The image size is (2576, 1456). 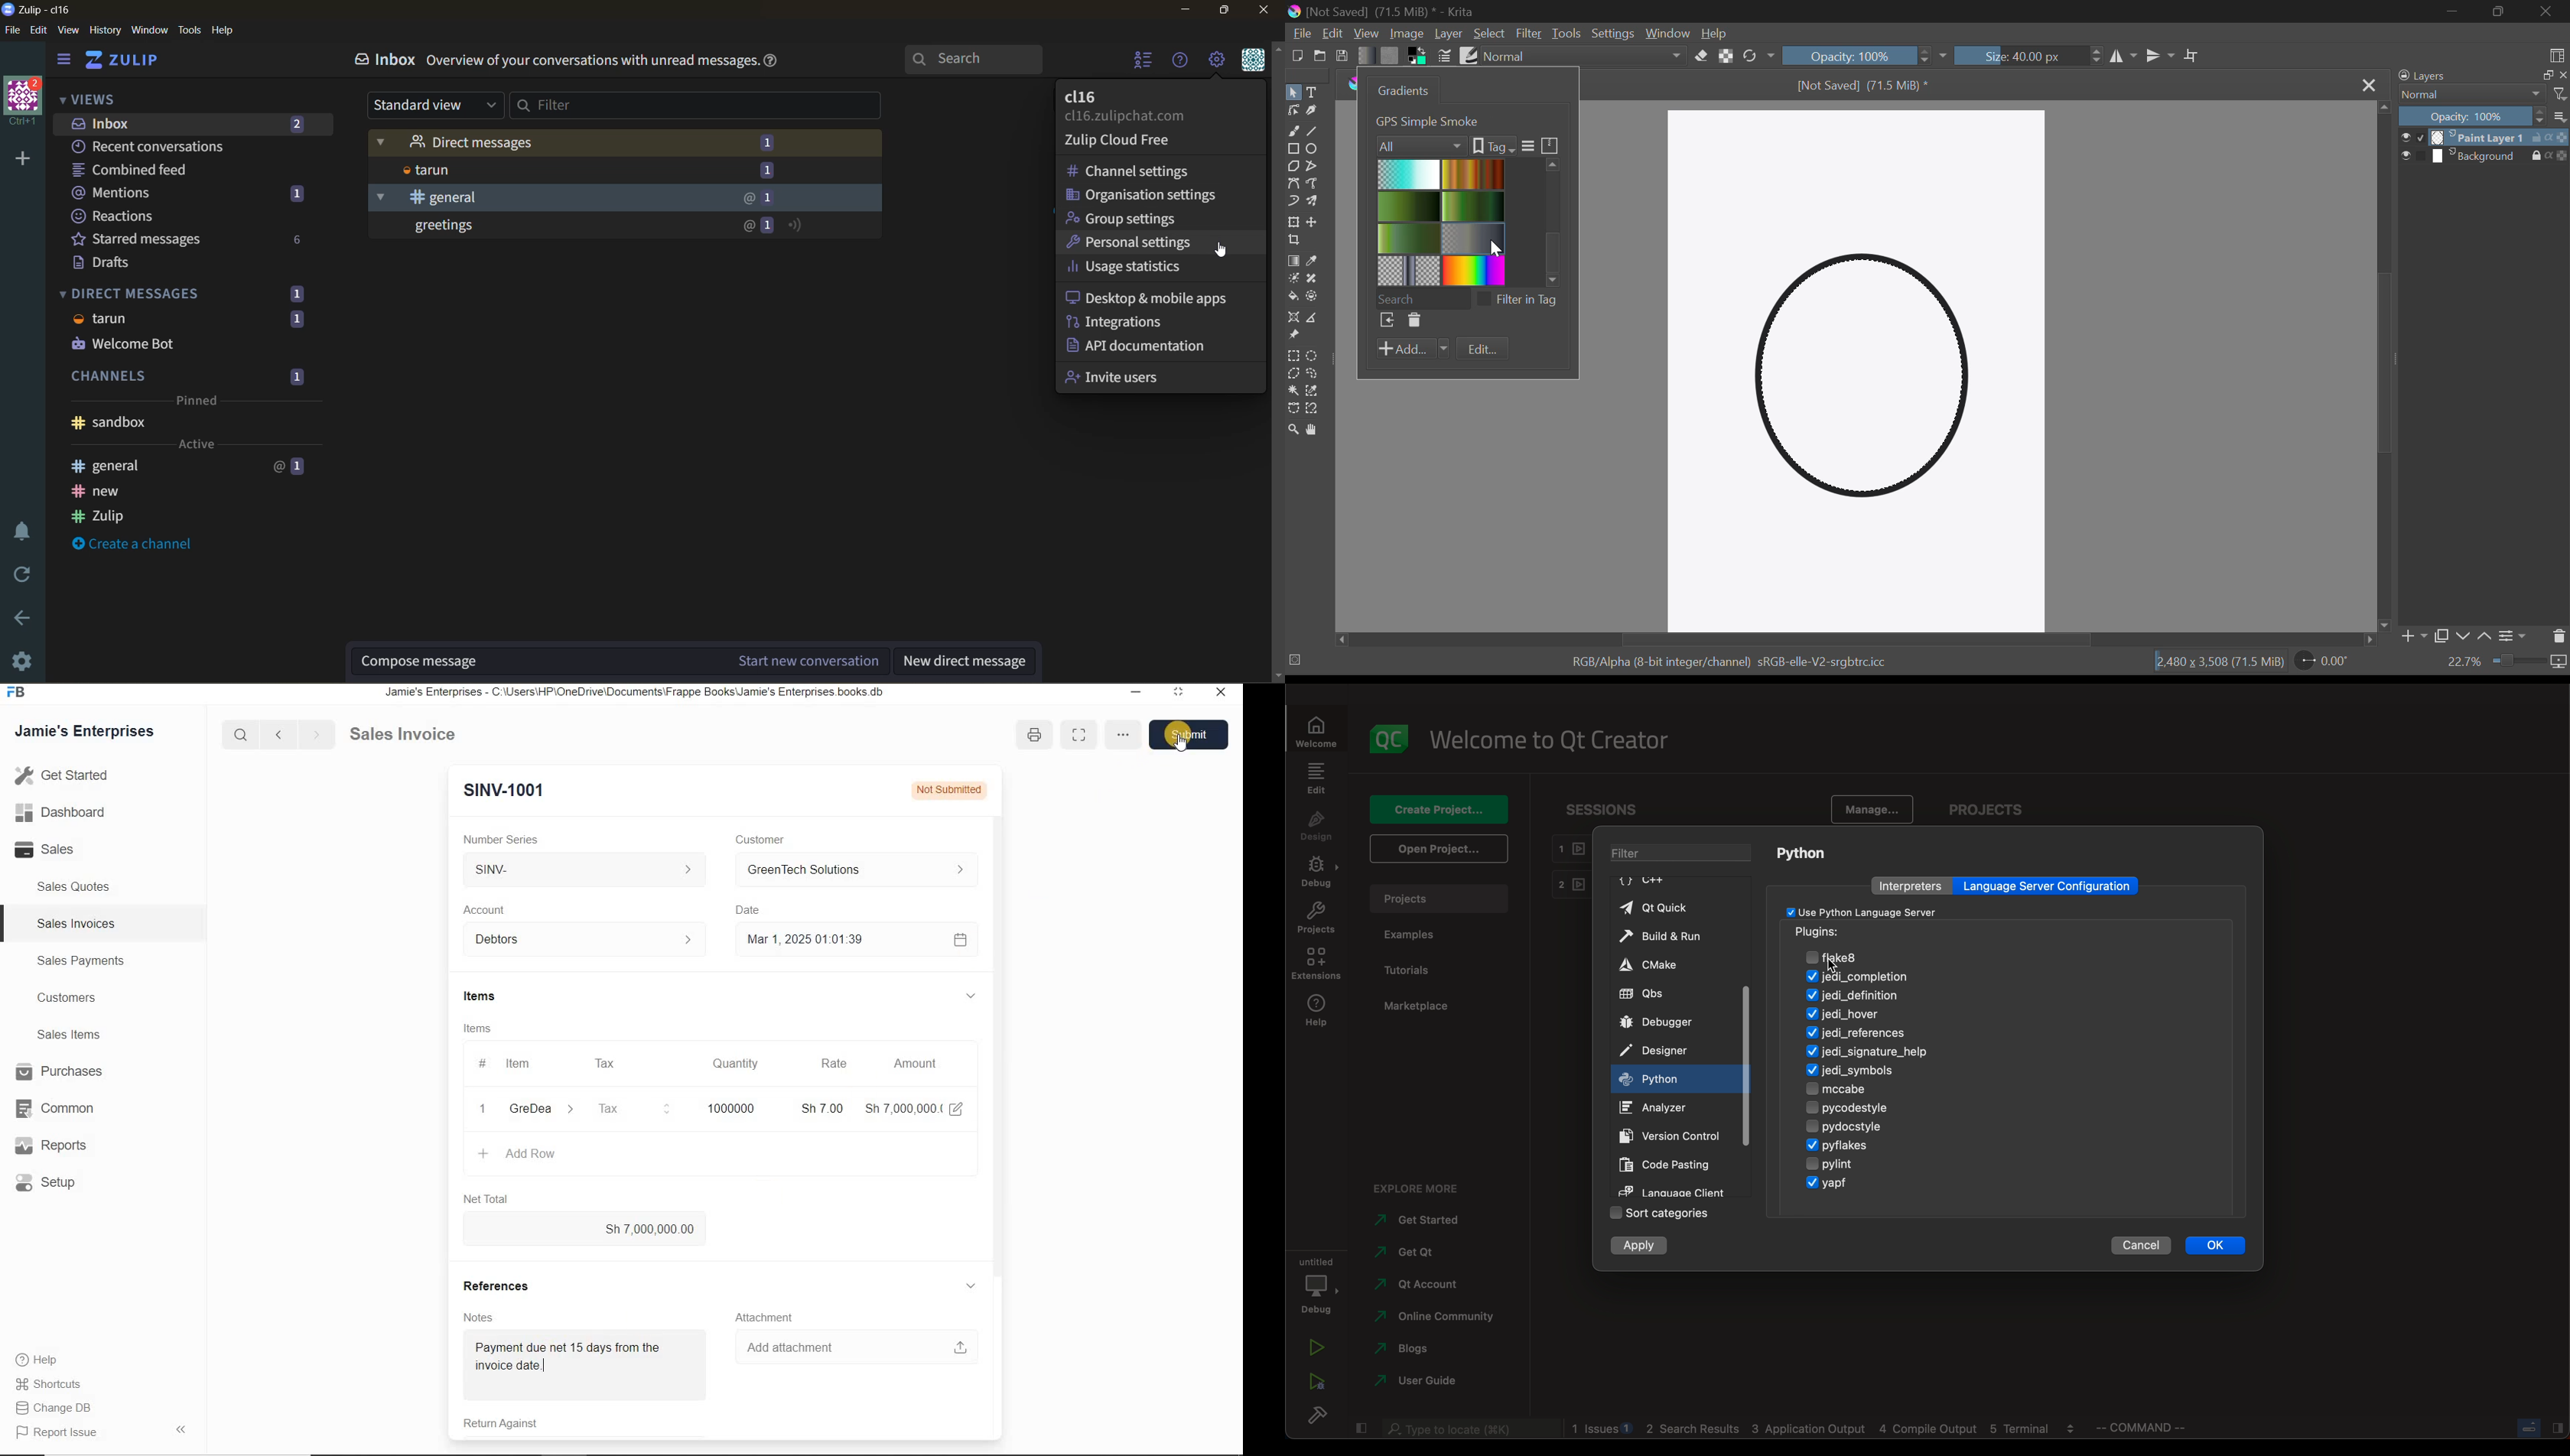 I want to click on tools, so click(x=191, y=32).